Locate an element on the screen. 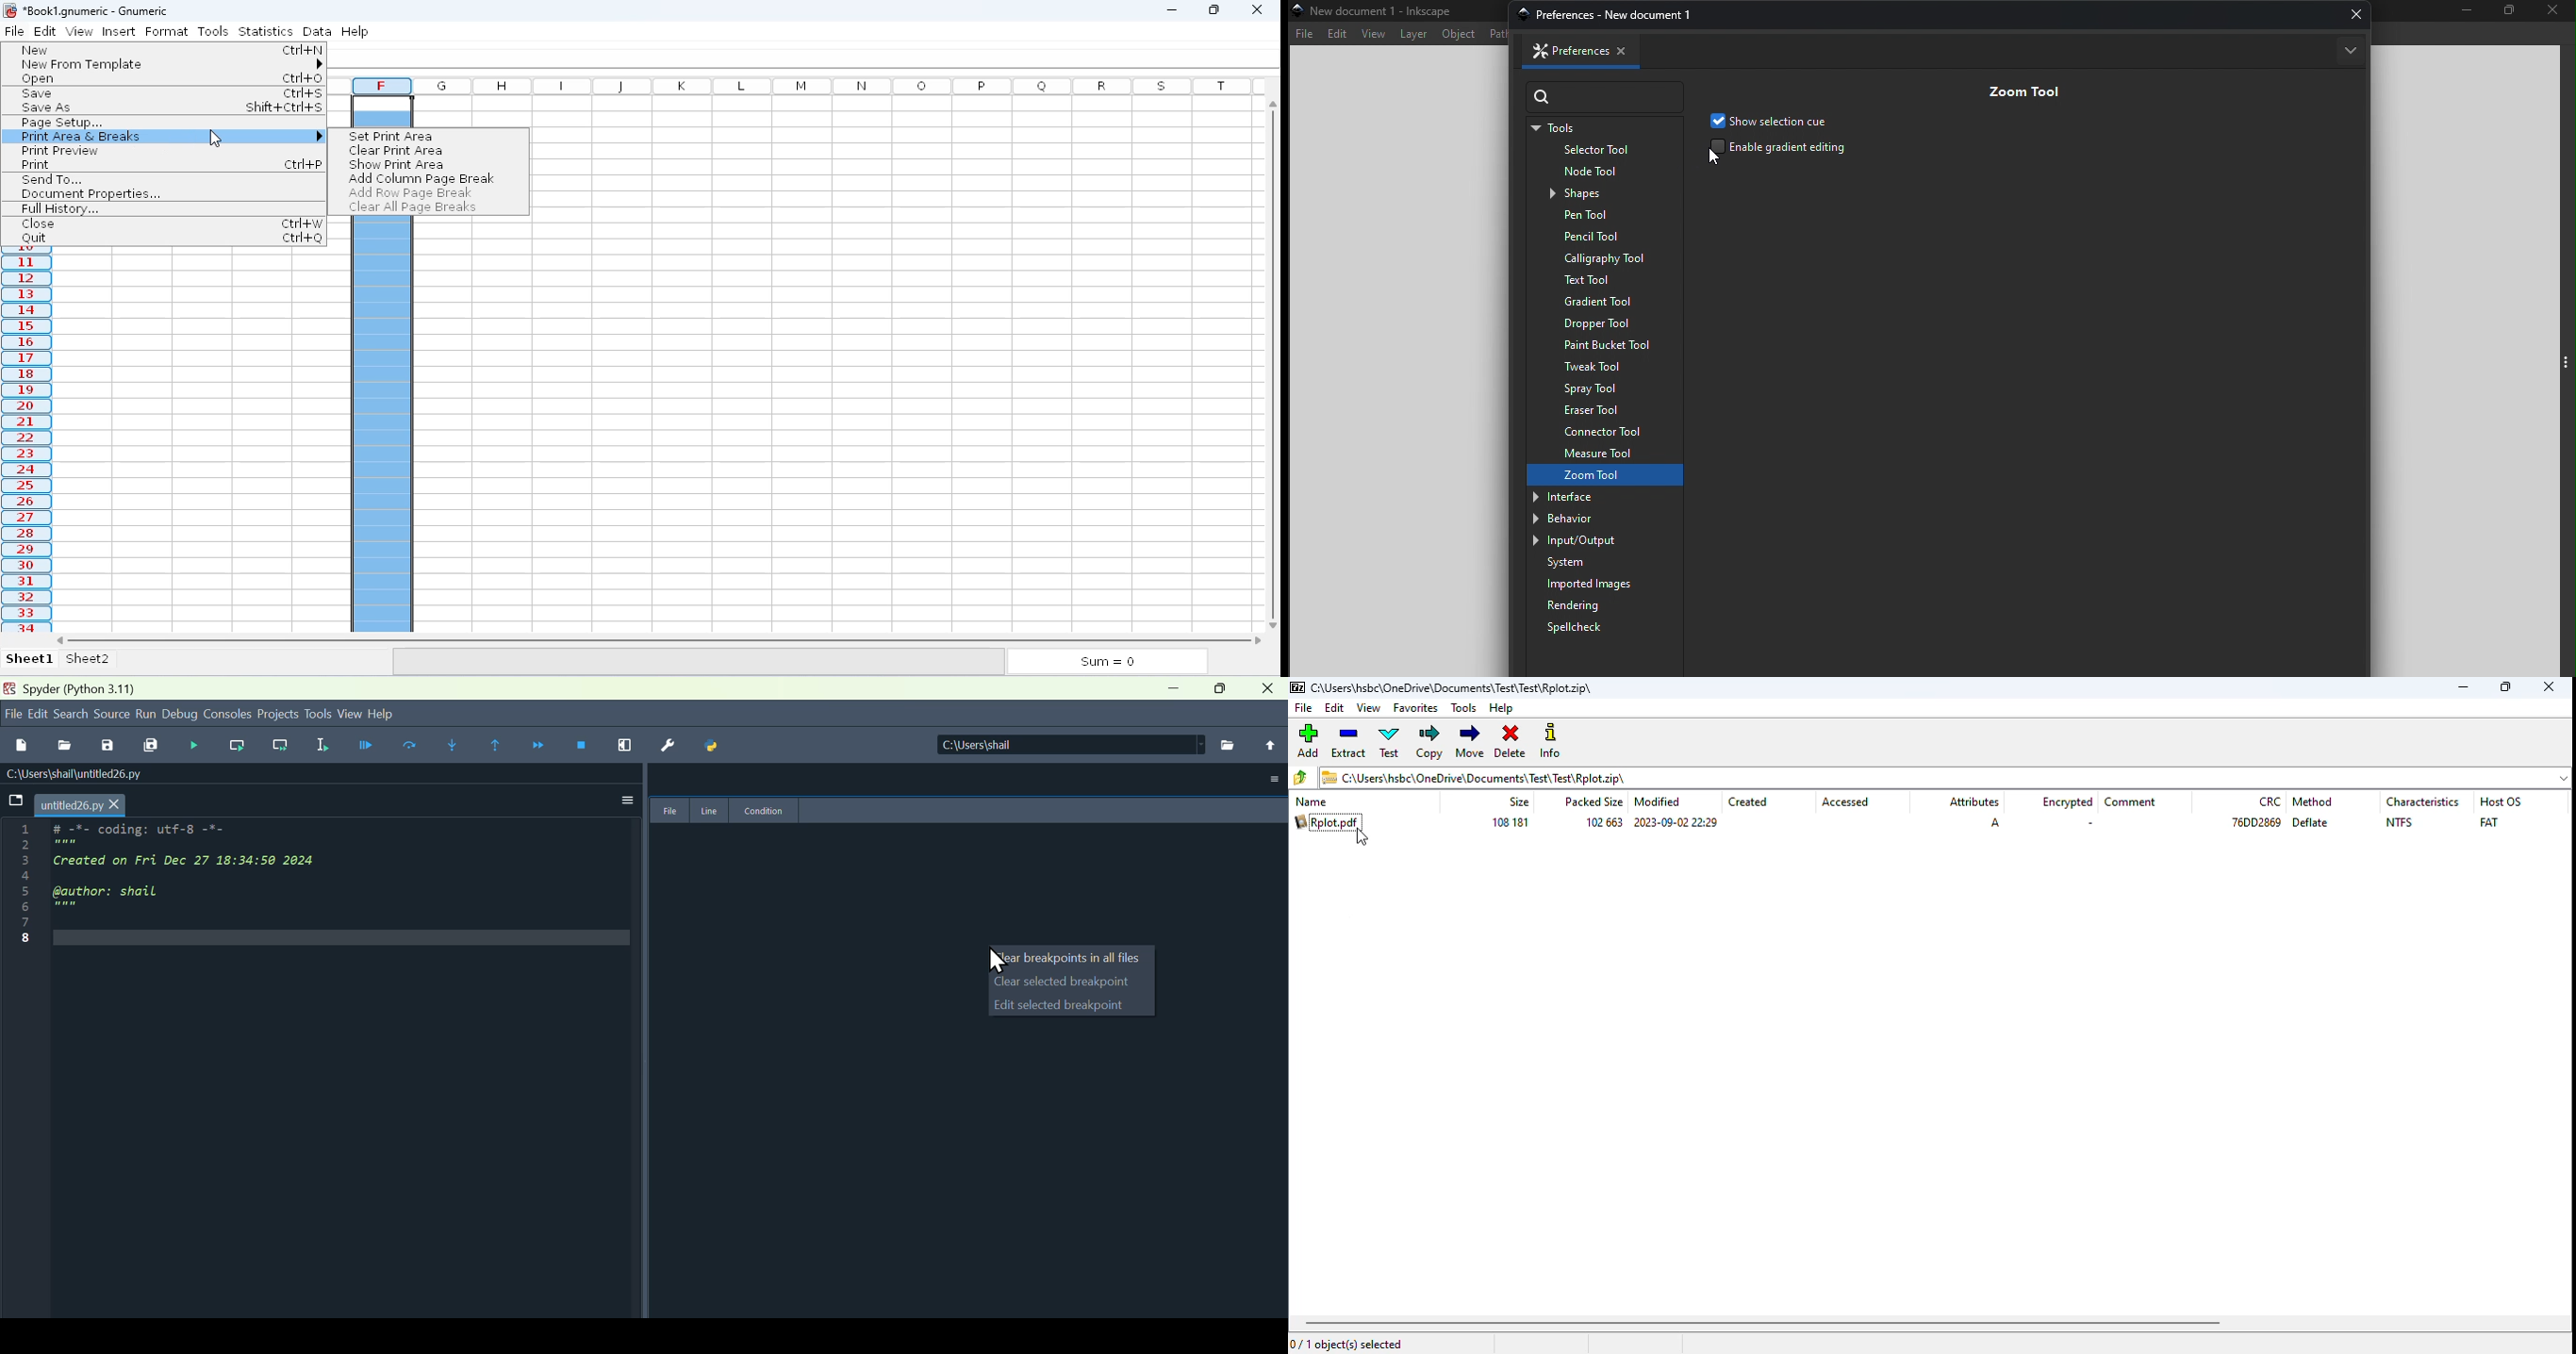  Toggle command panel is located at coordinates (2566, 361).